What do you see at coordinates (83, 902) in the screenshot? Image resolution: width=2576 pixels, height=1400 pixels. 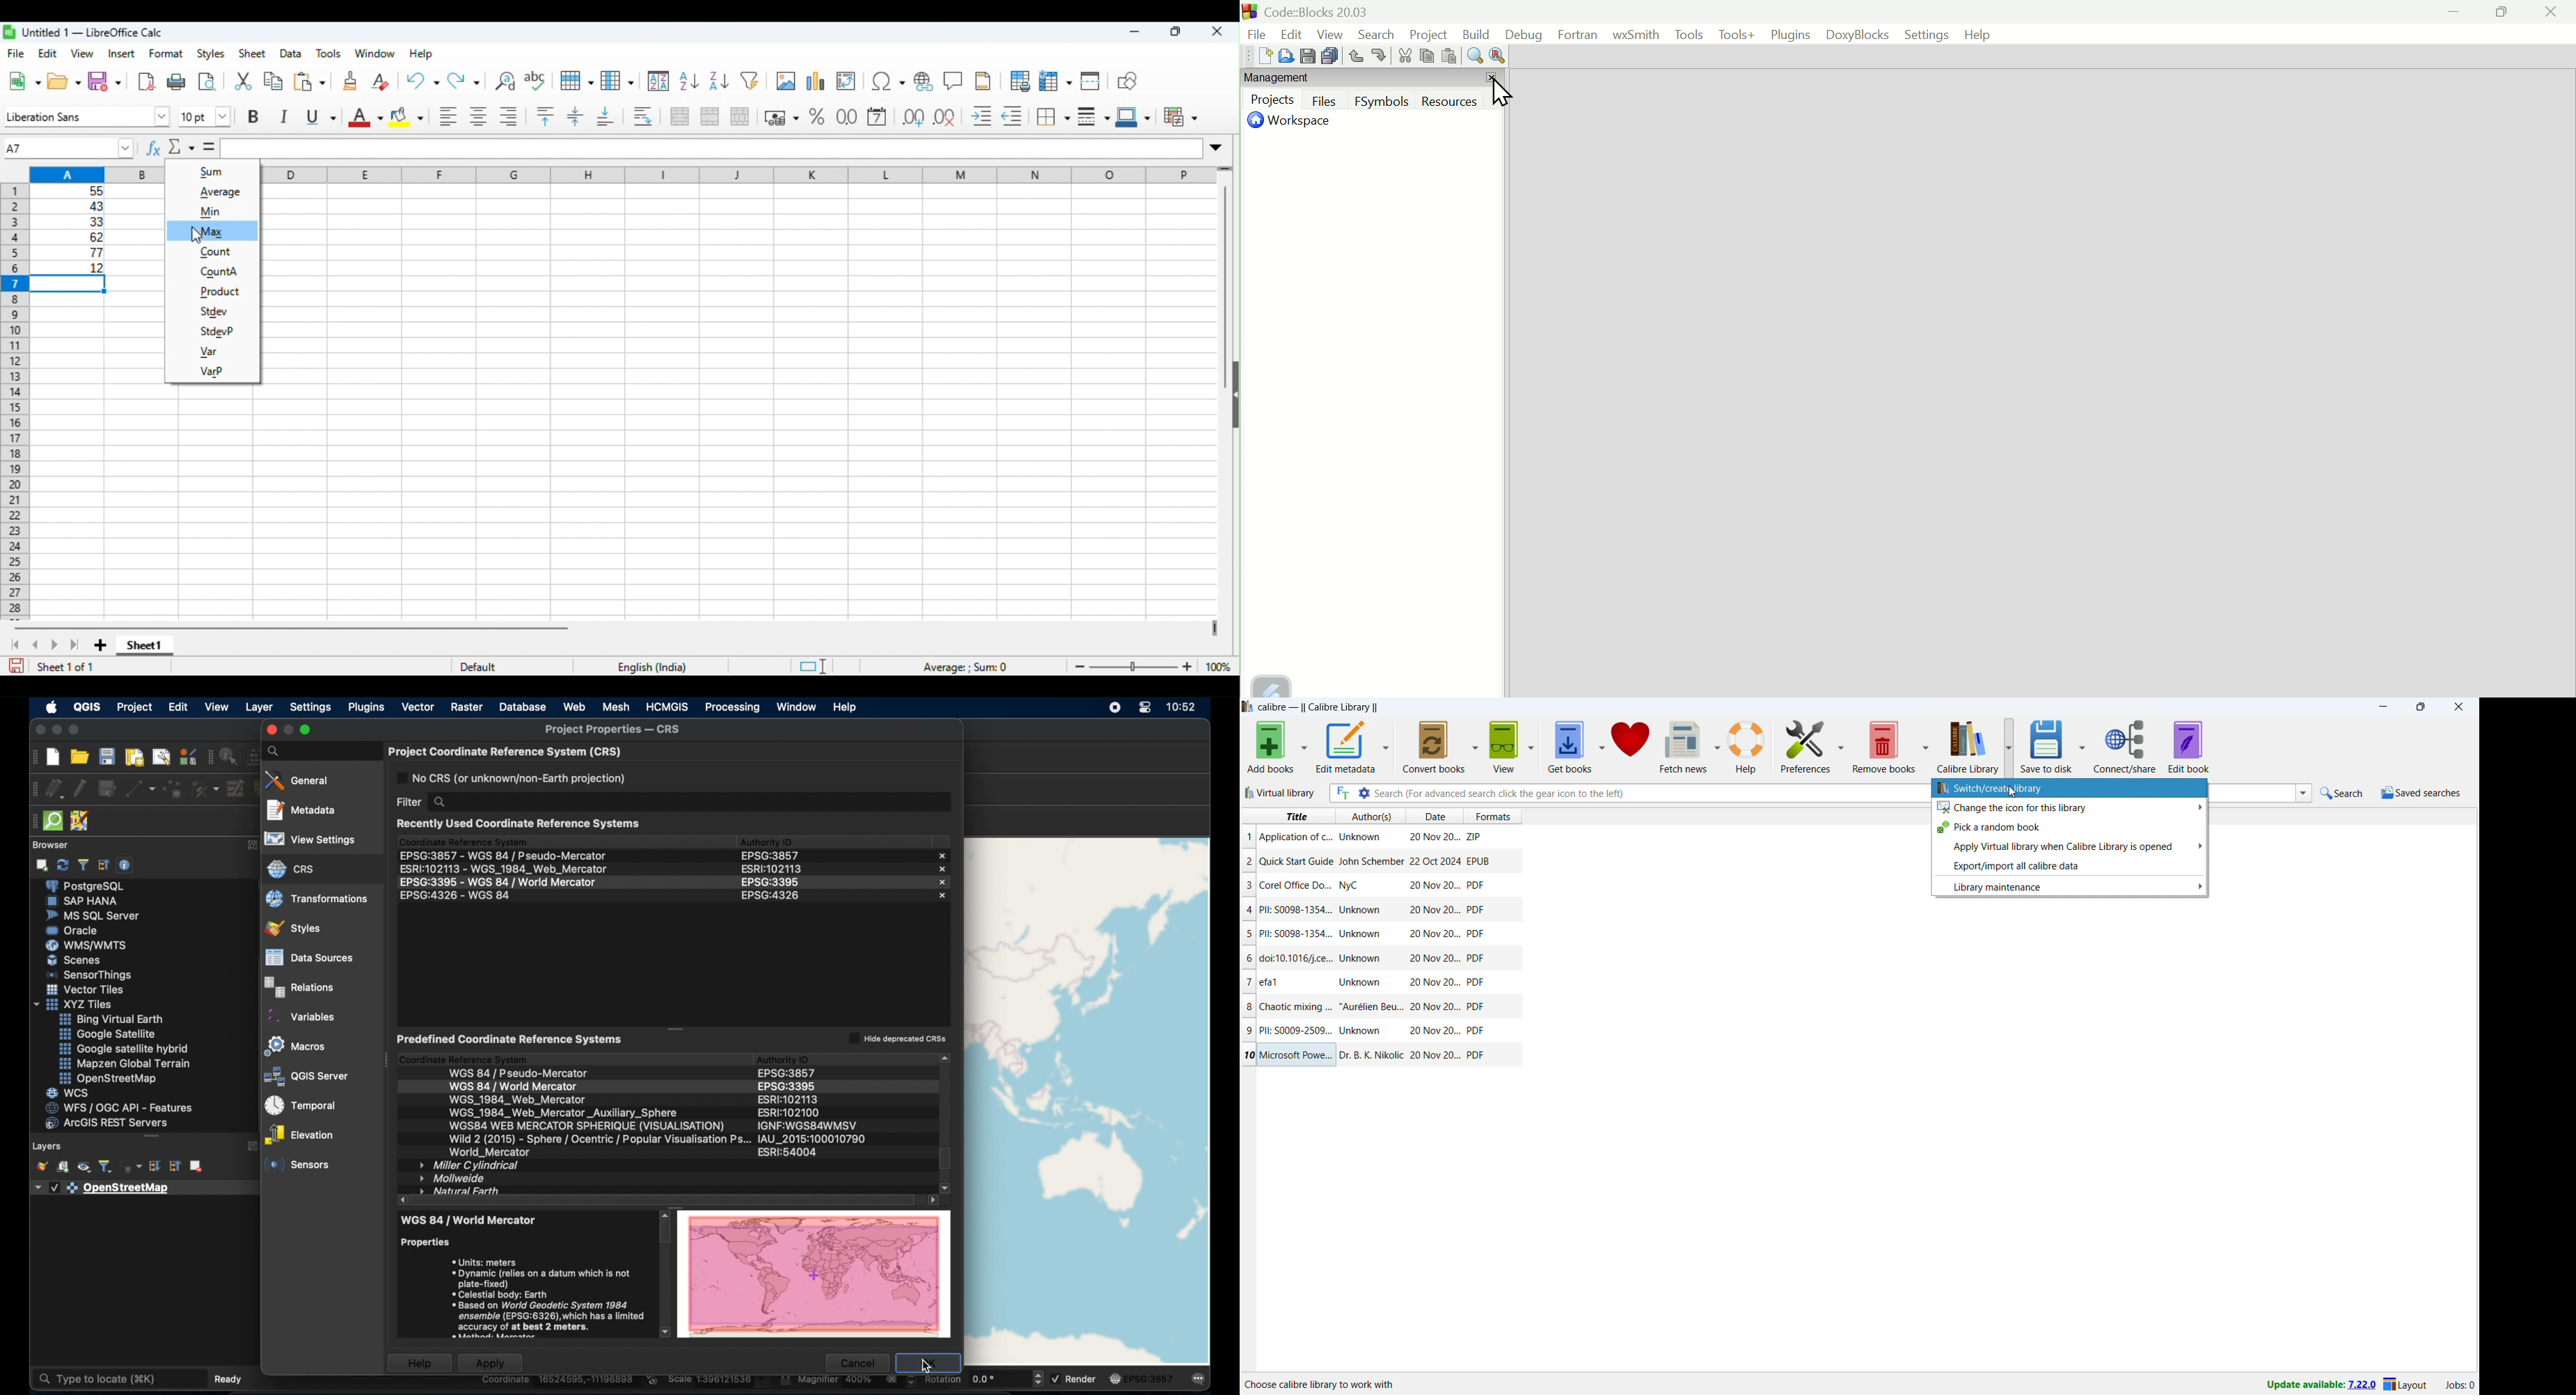 I see `sap hana` at bounding box center [83, 902].